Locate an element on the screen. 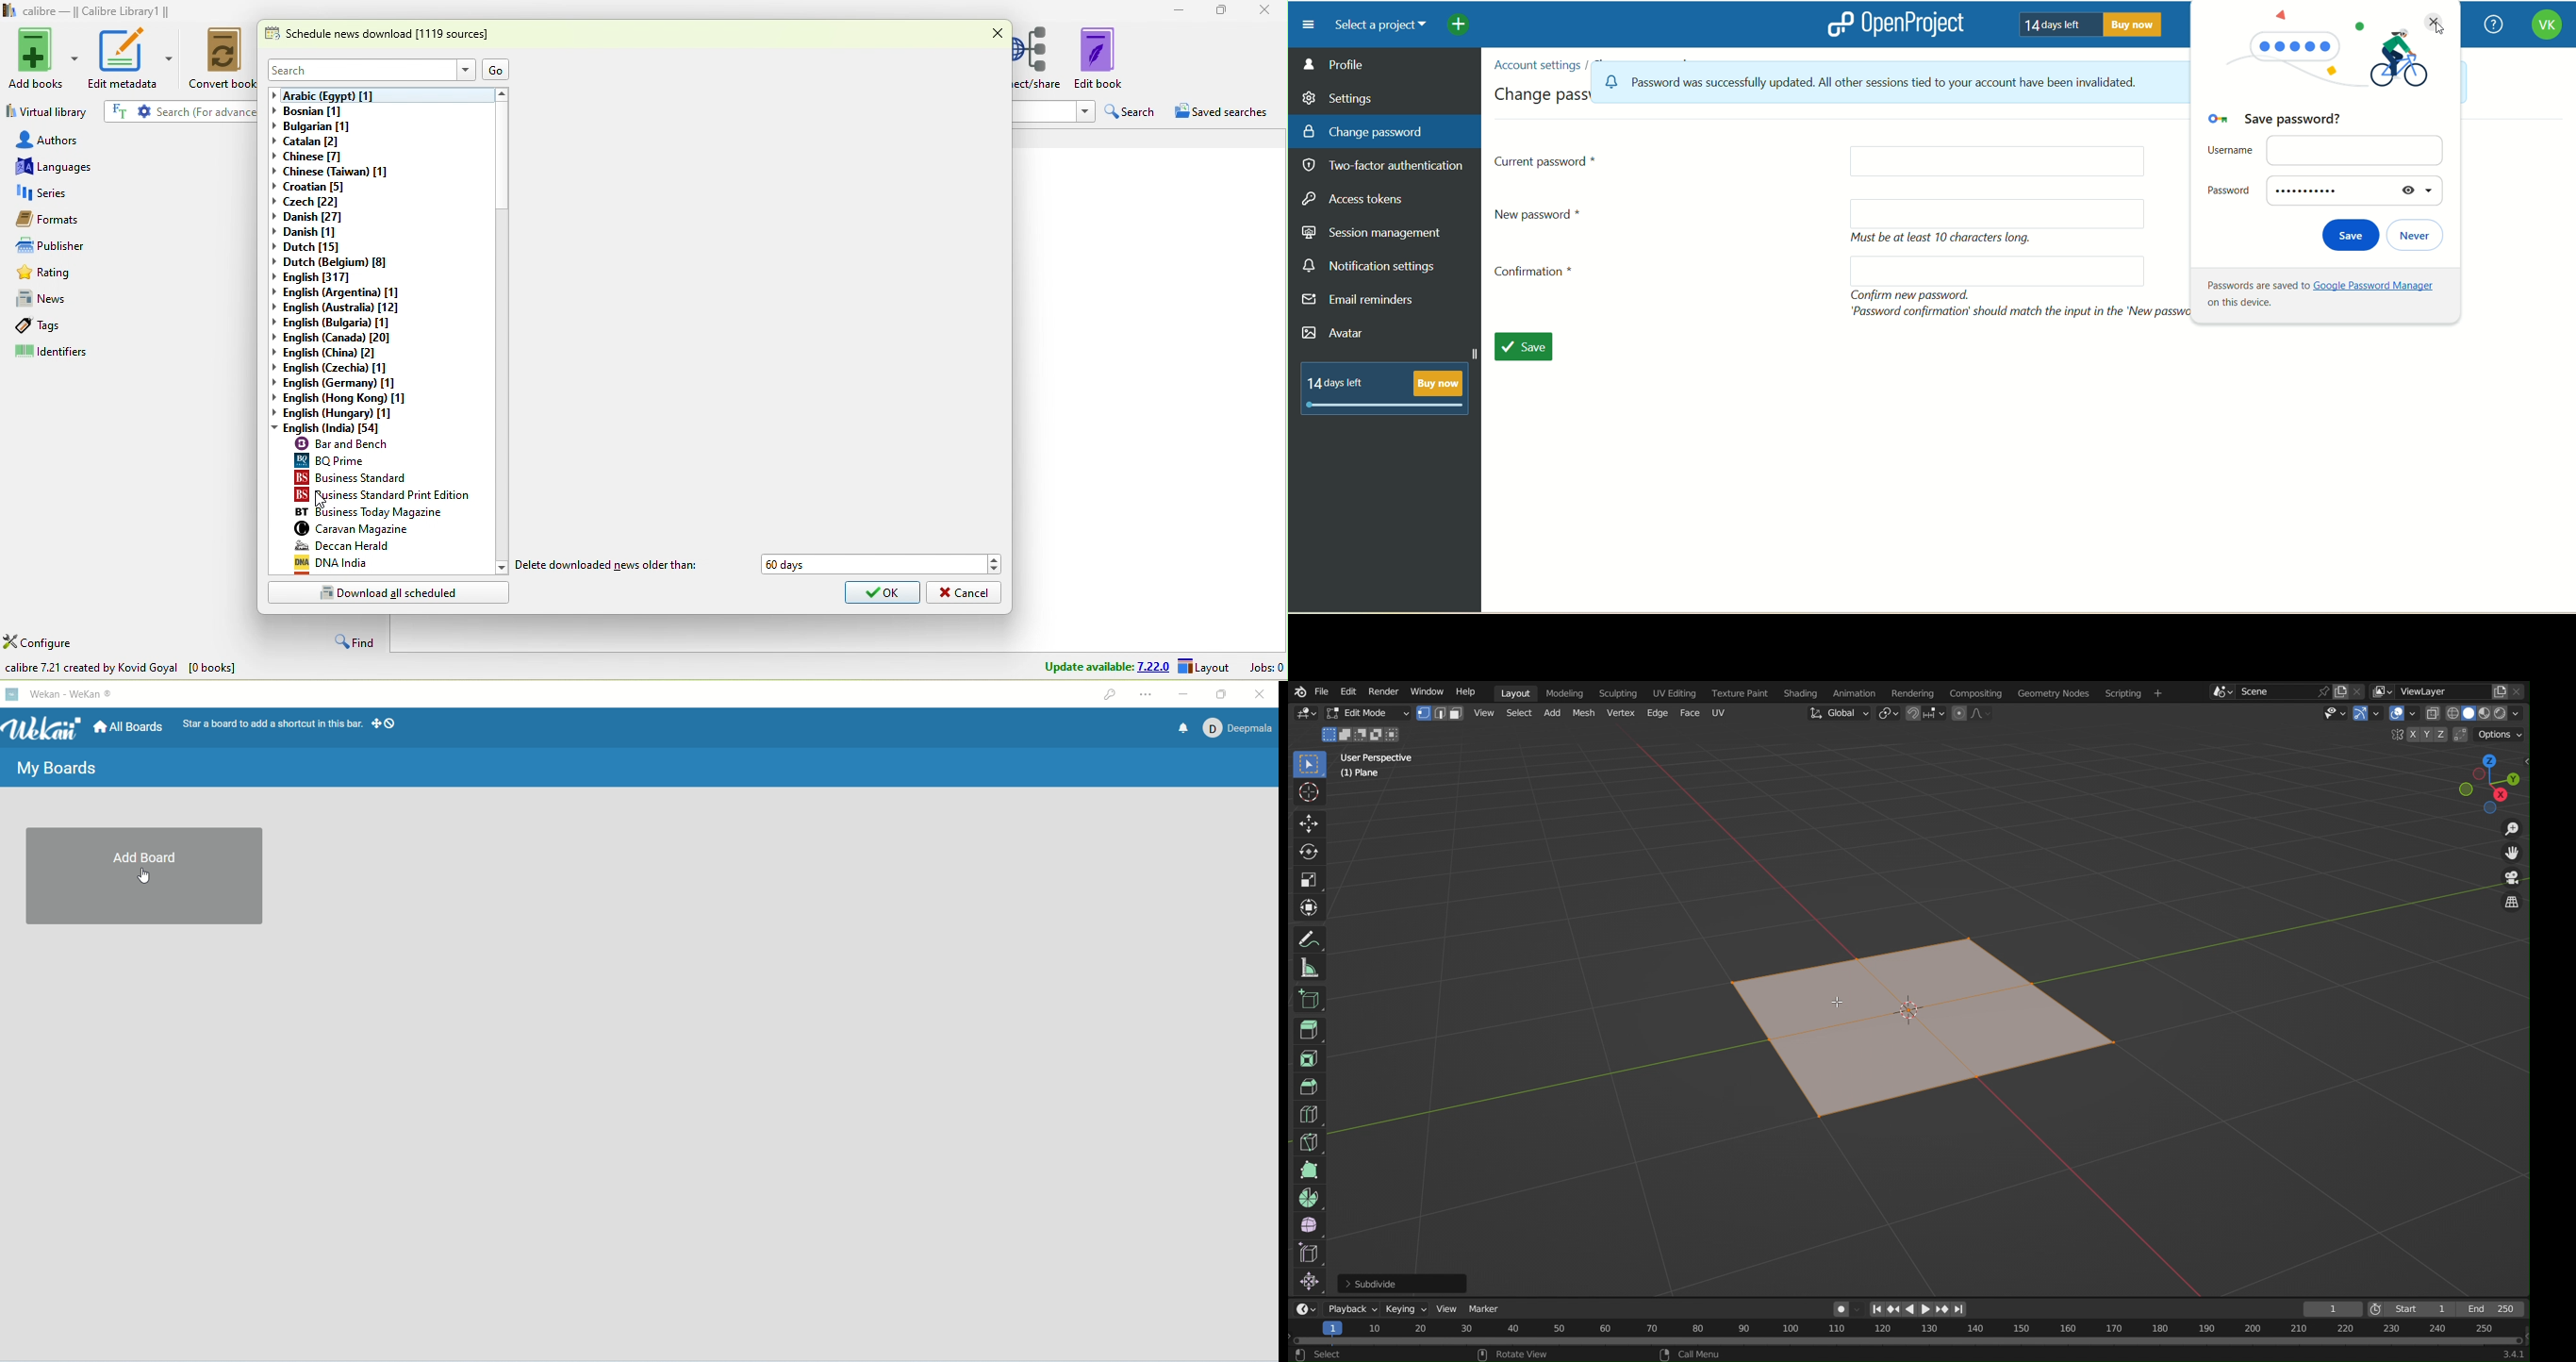 The image size is (2576, 1372). find is located at coordinates (356, 639).